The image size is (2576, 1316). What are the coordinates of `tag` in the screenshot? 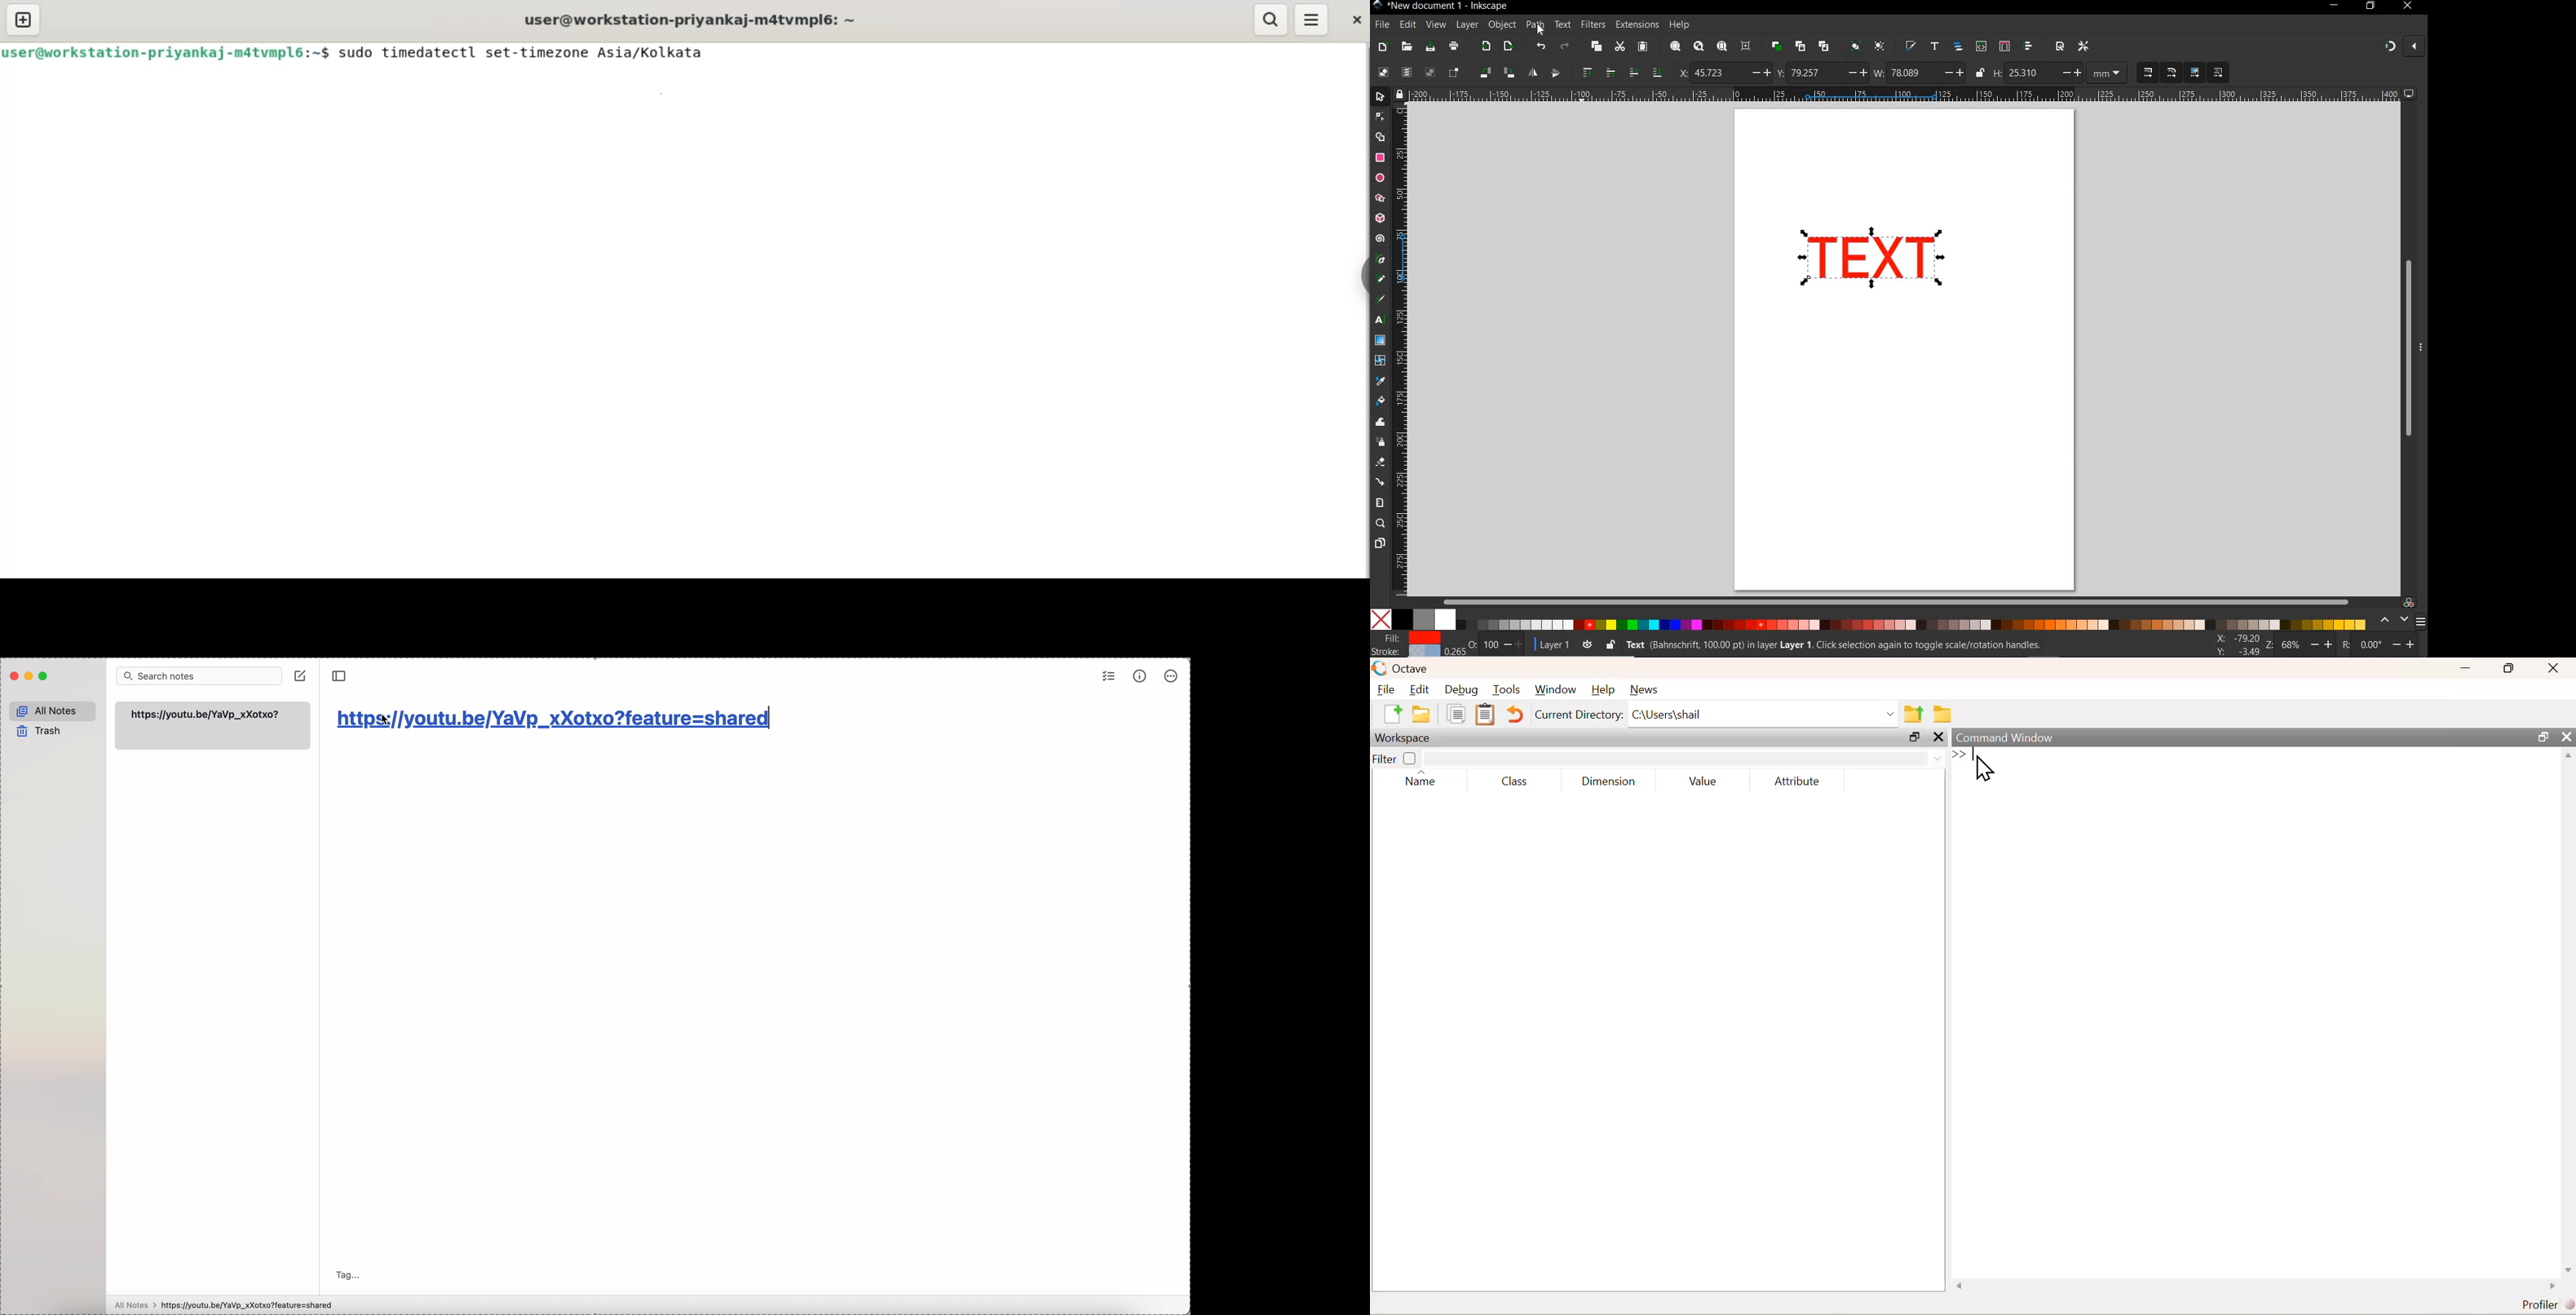 It's located at (348, 1276).